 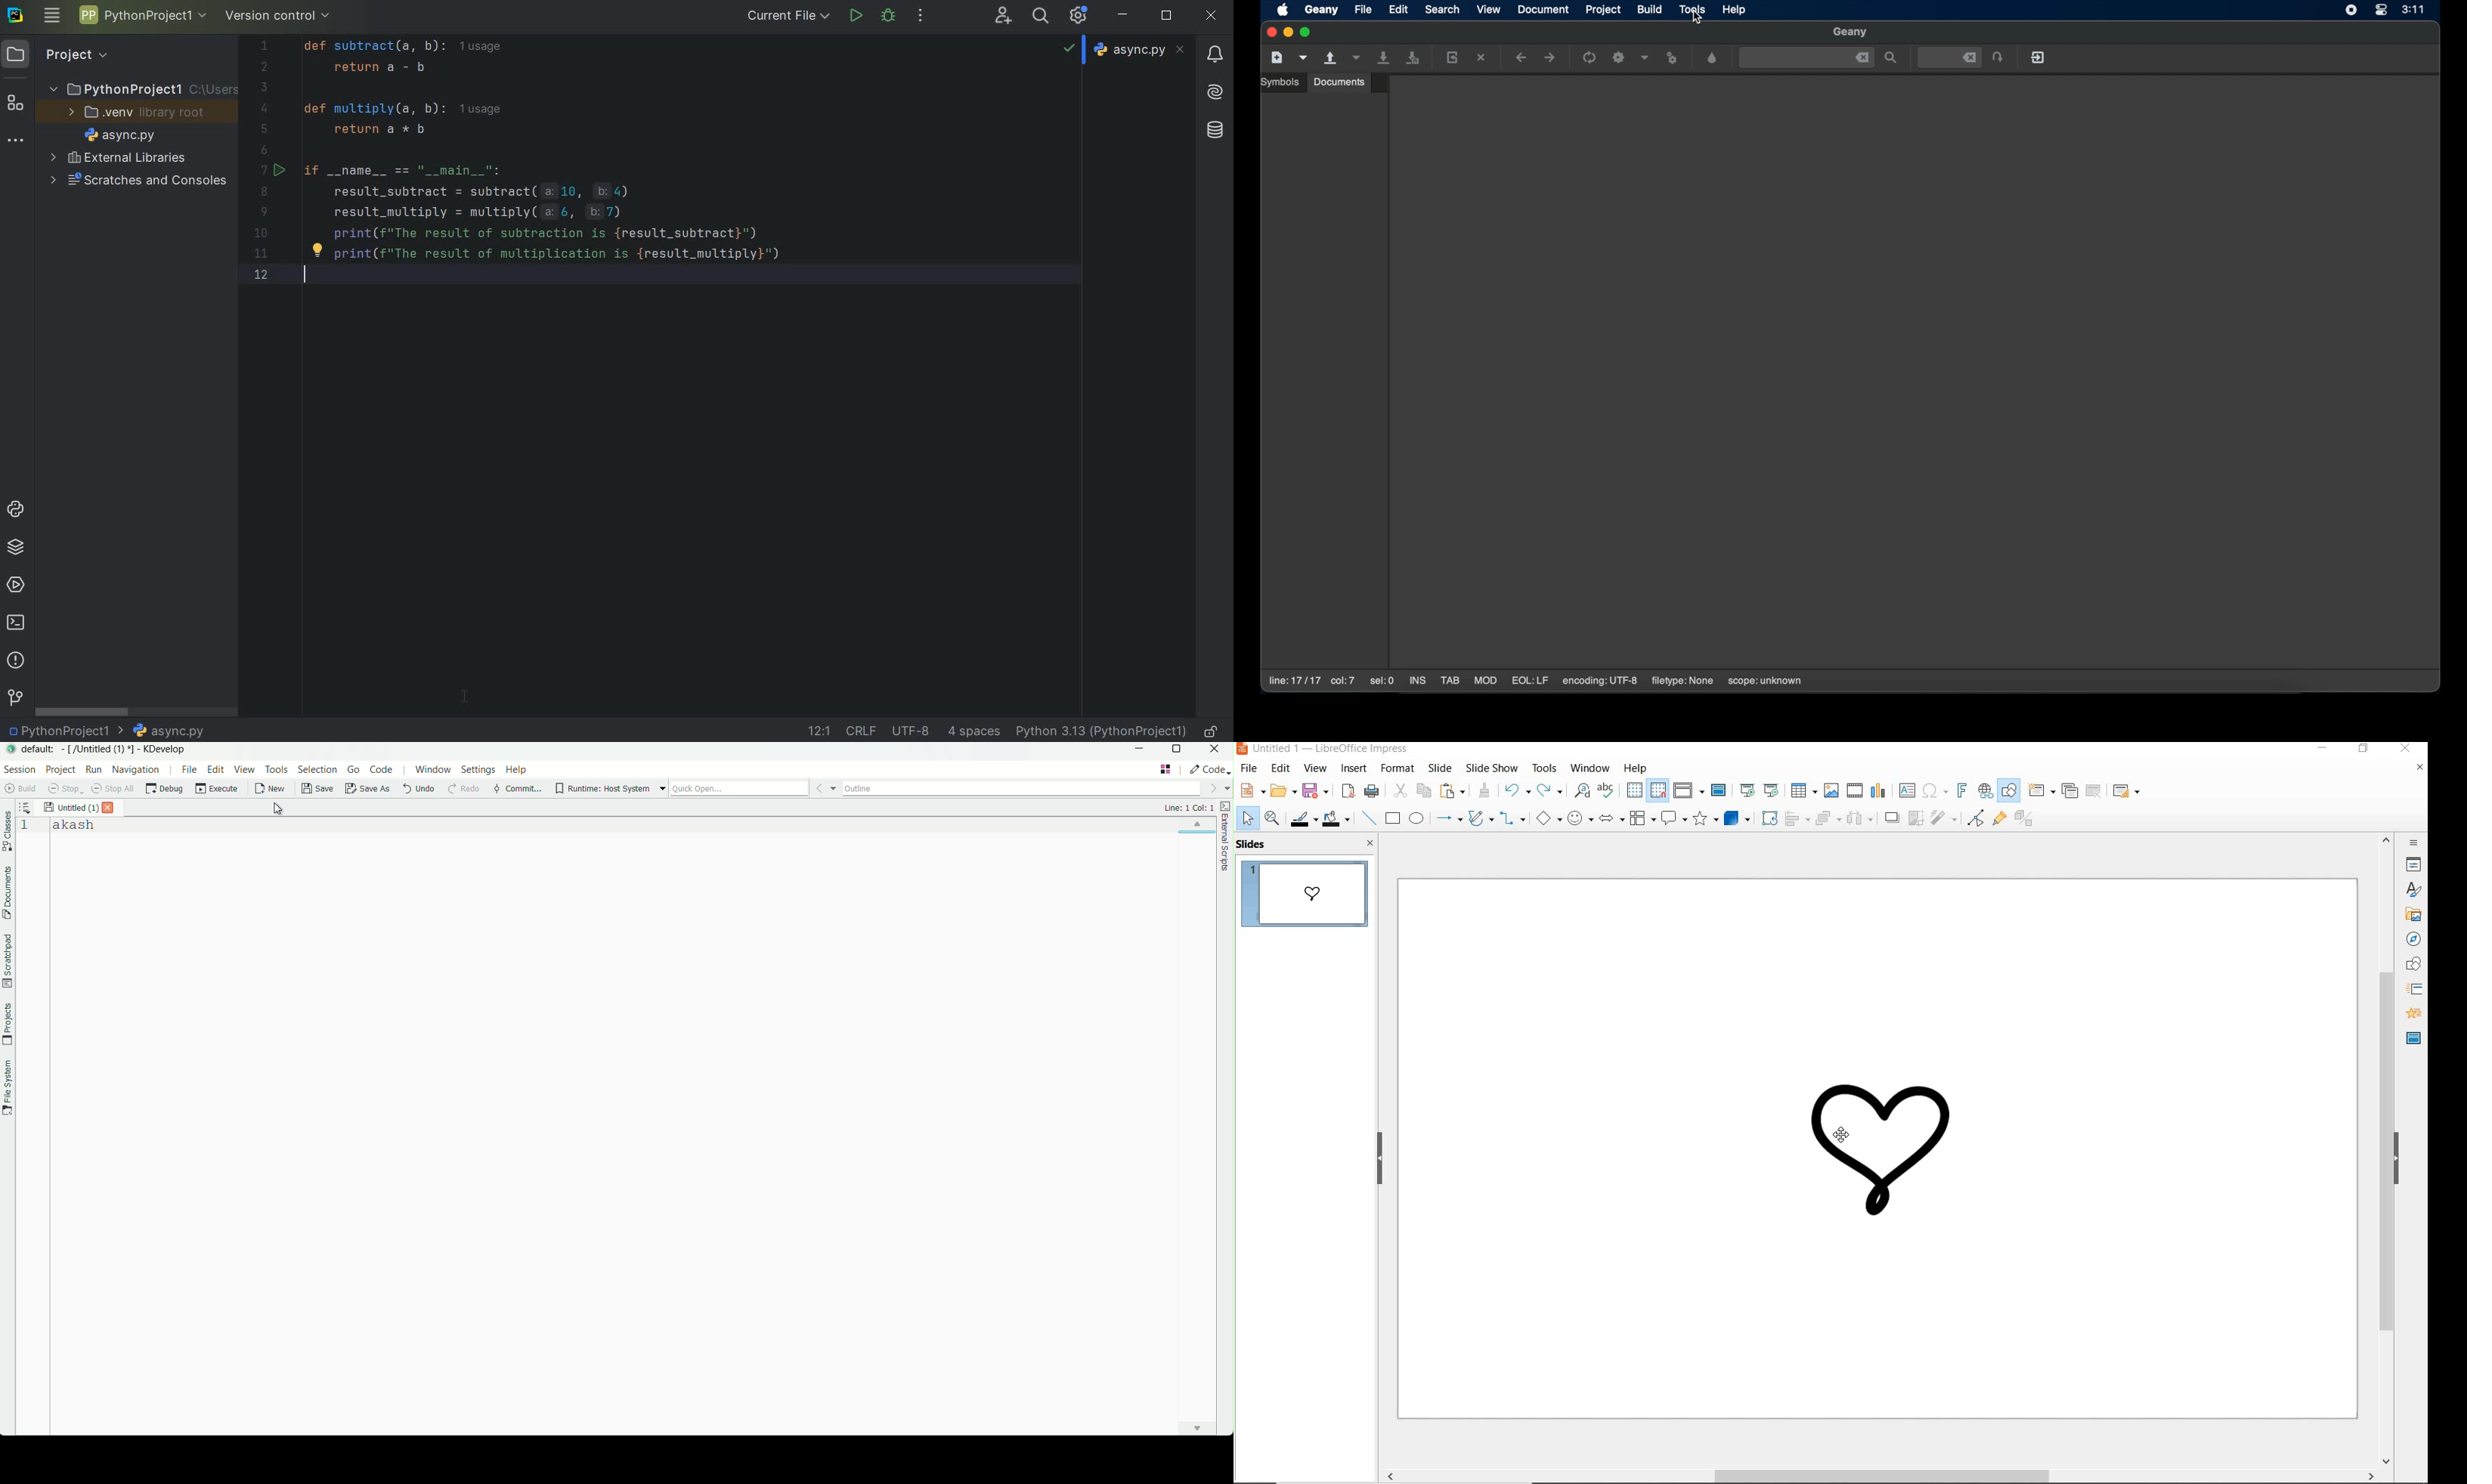 I want to click on structure, so click(x=16, y=104).